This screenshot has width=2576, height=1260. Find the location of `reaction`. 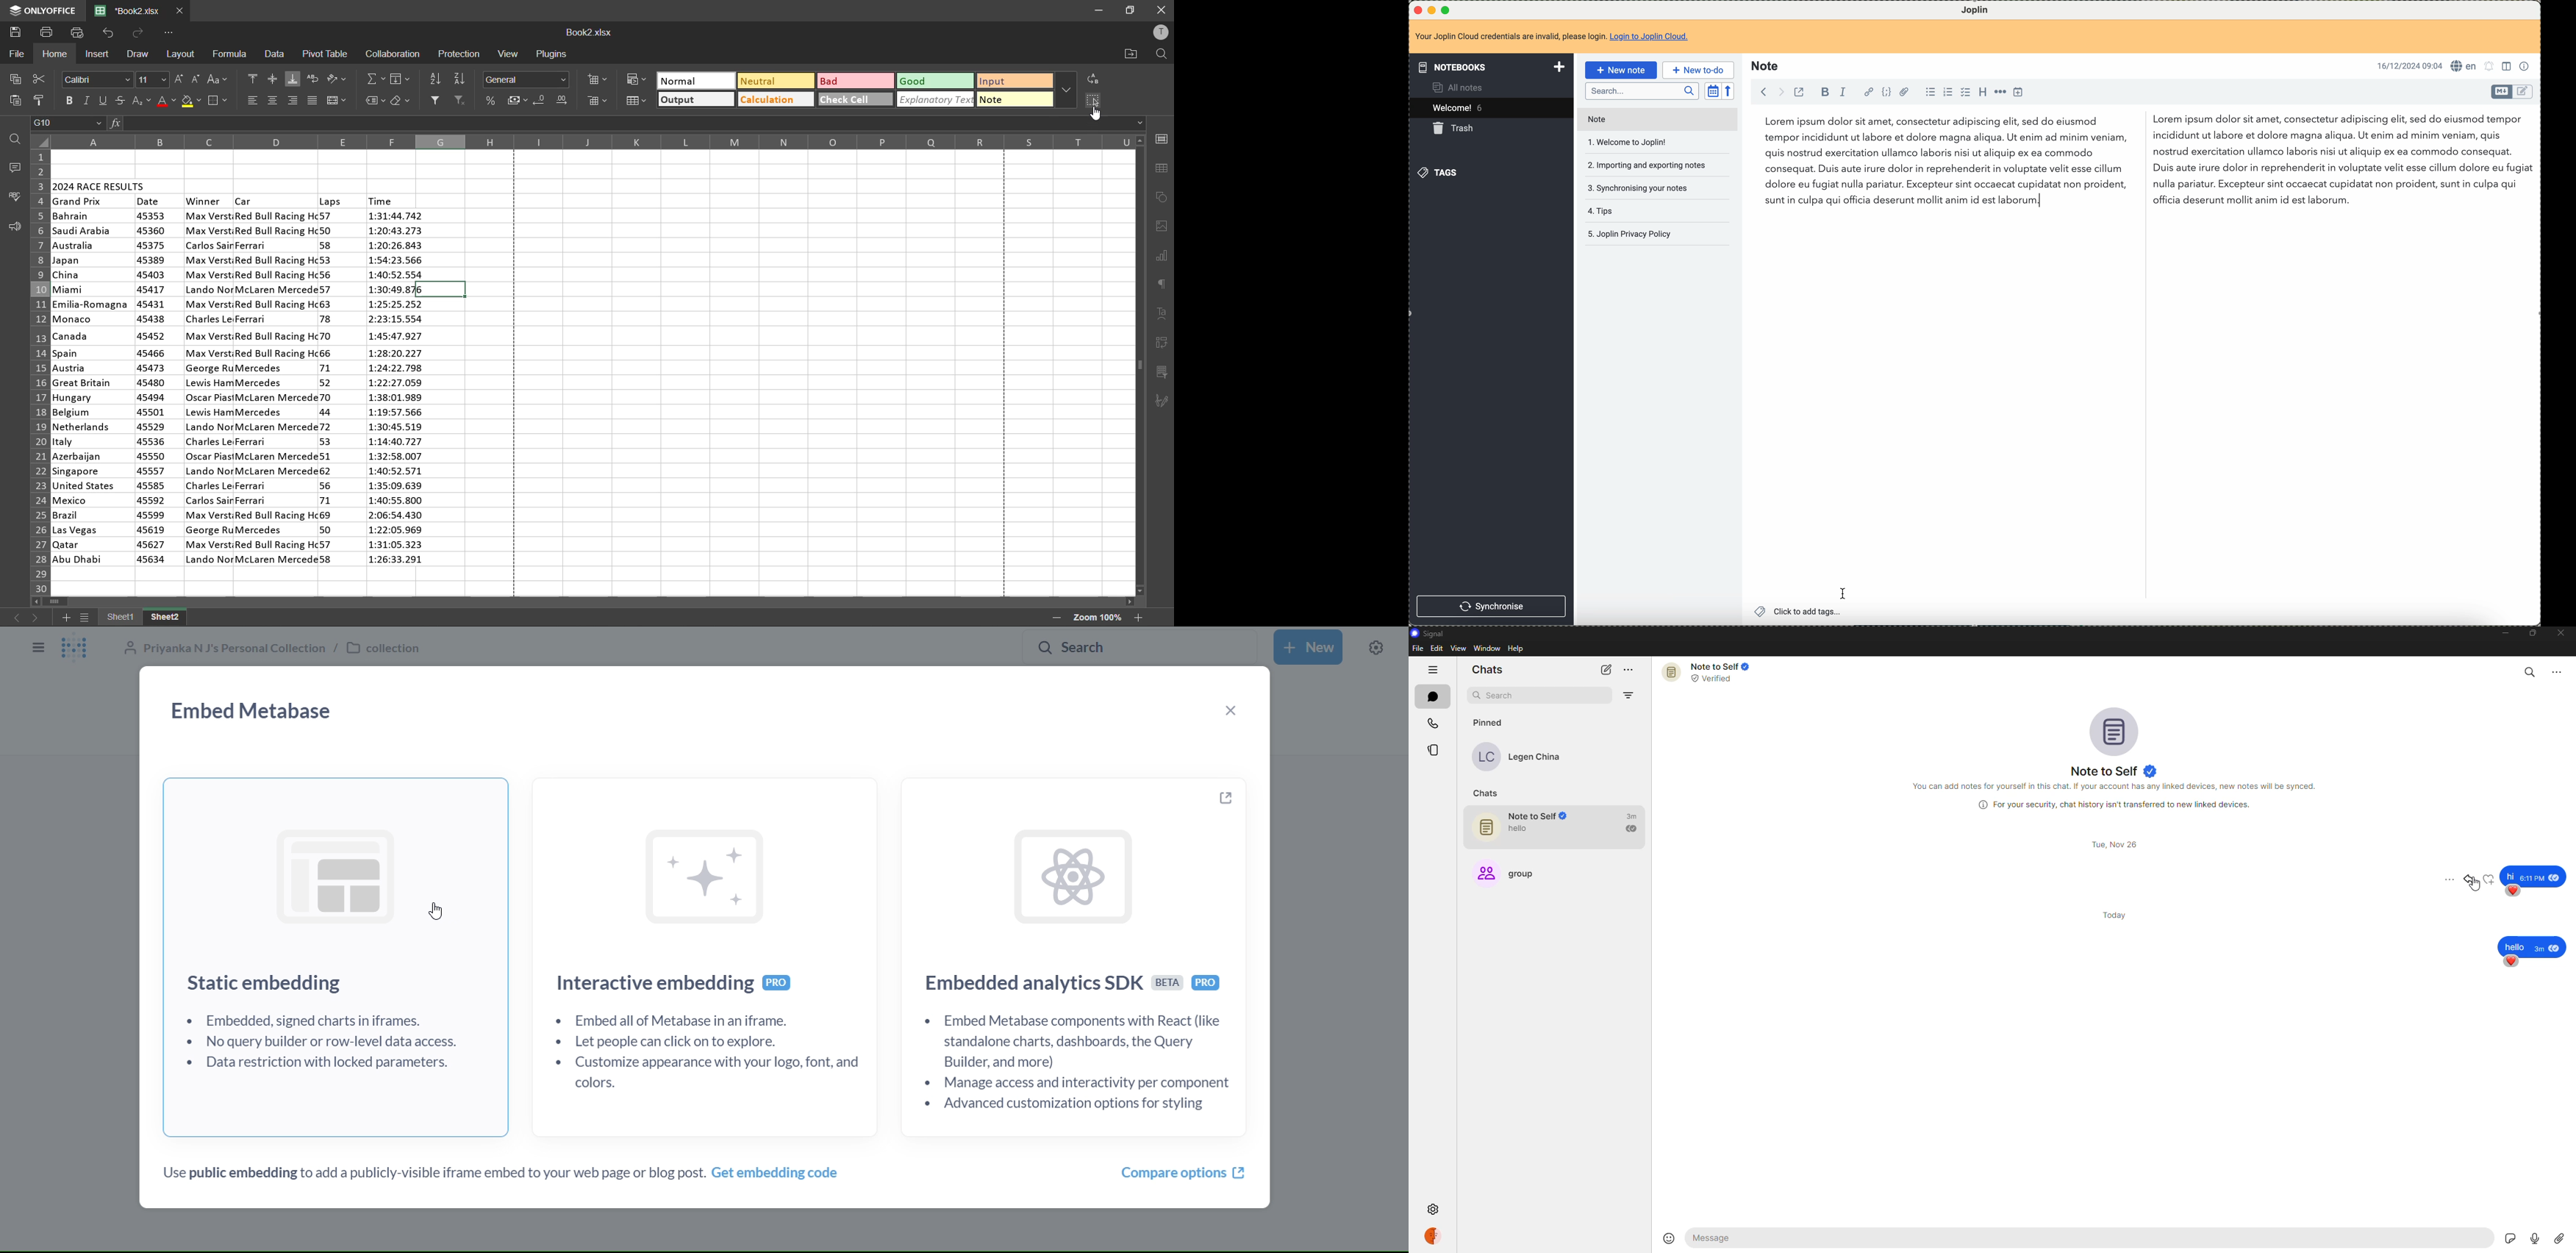

reaction is located at coordinates (2488, 879).